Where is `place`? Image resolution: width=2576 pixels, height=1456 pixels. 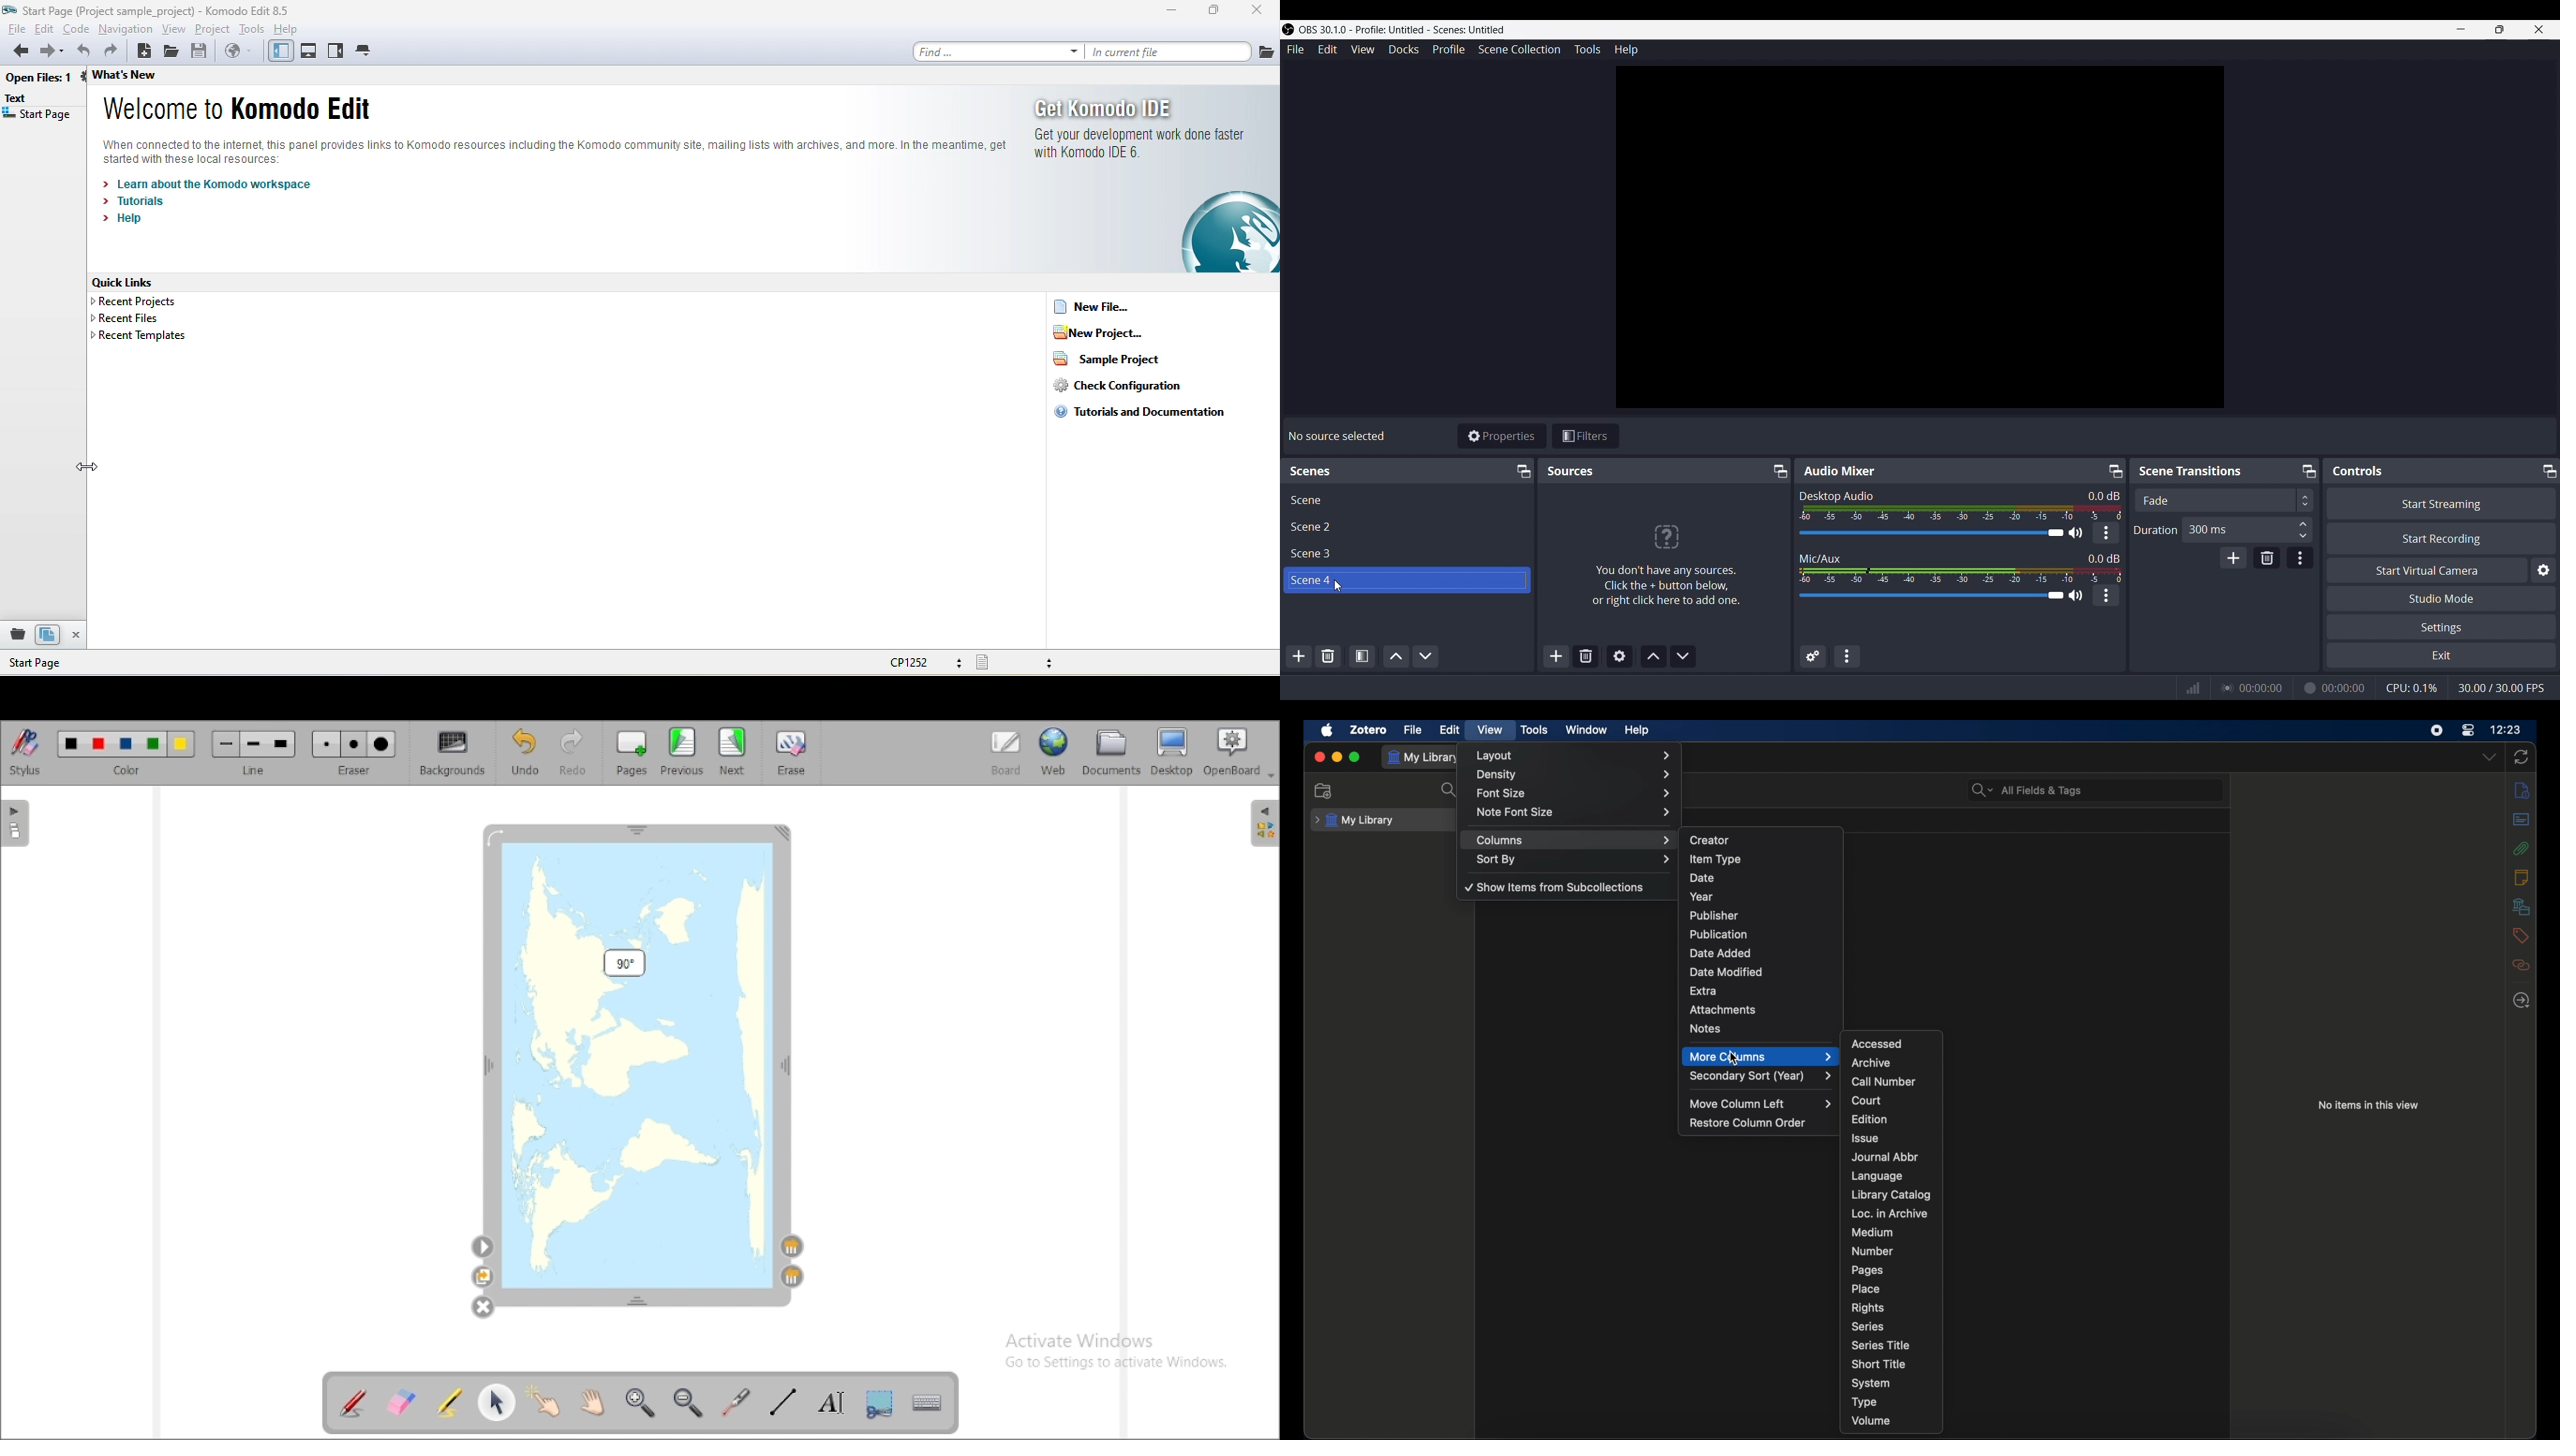
place is located at coordinates (1867, 1288).